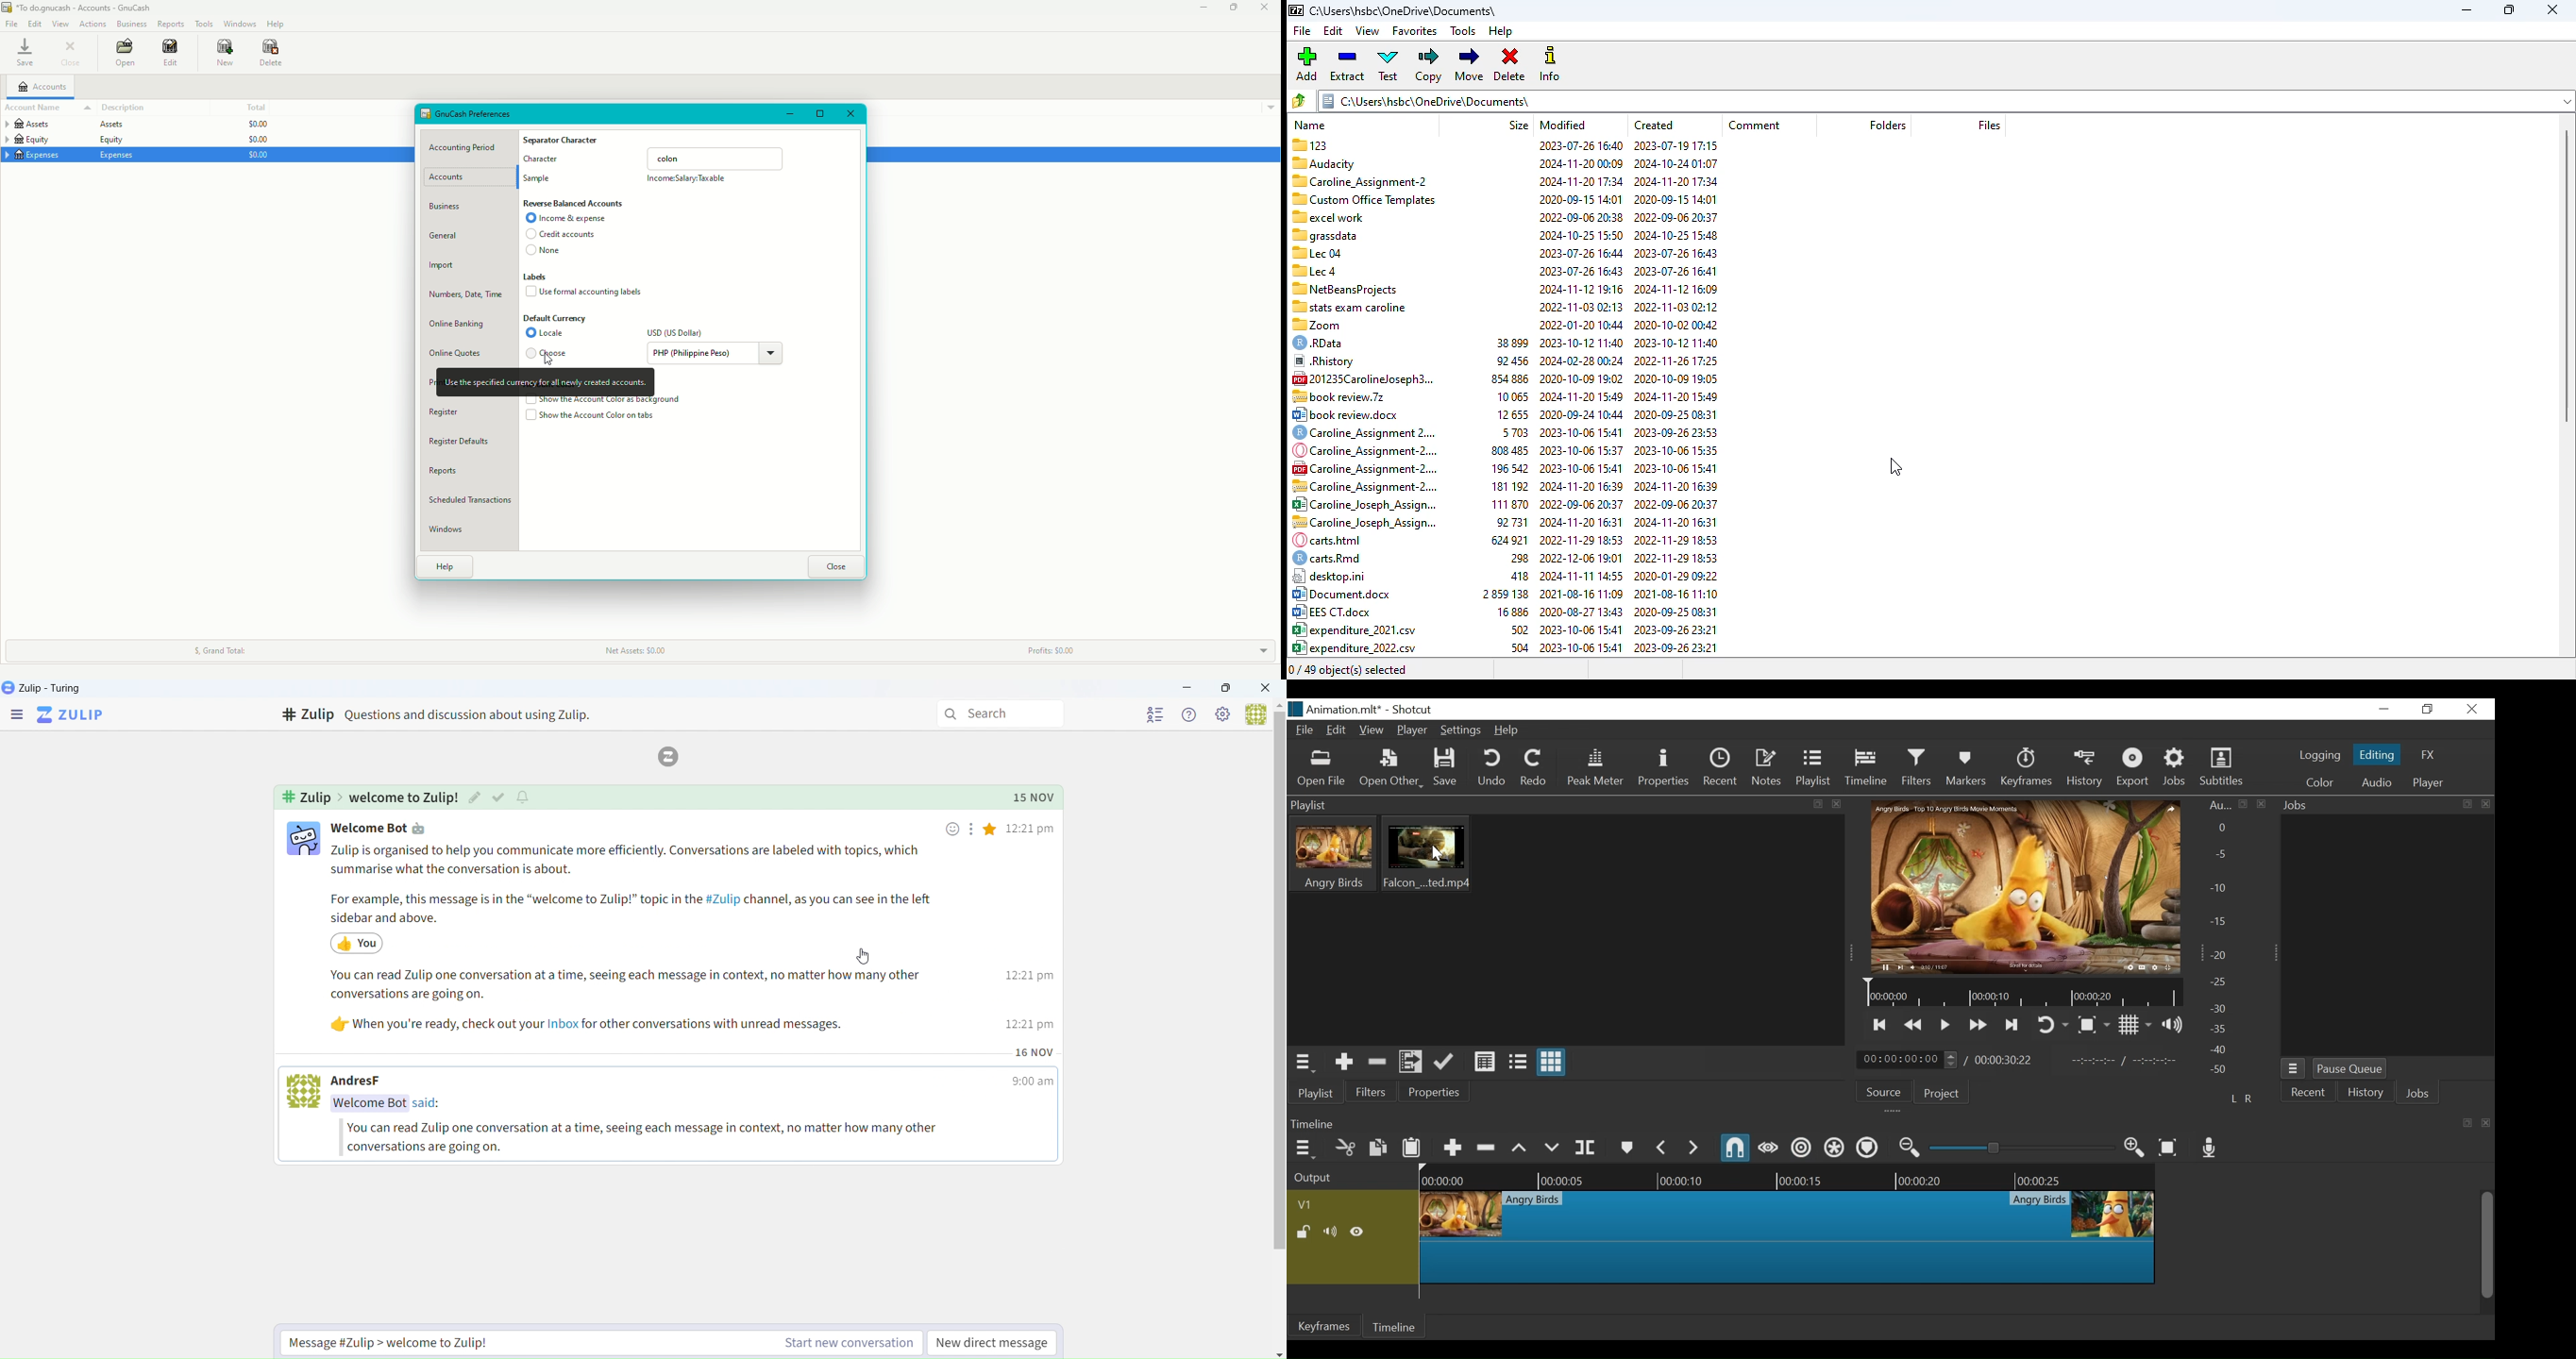 The width and height of the screenshot is (2576, 1372). What do you see at coordinates (594, 1342) in the screenshot?
I see `Start new conversation` at bounding box center [594, 1342].